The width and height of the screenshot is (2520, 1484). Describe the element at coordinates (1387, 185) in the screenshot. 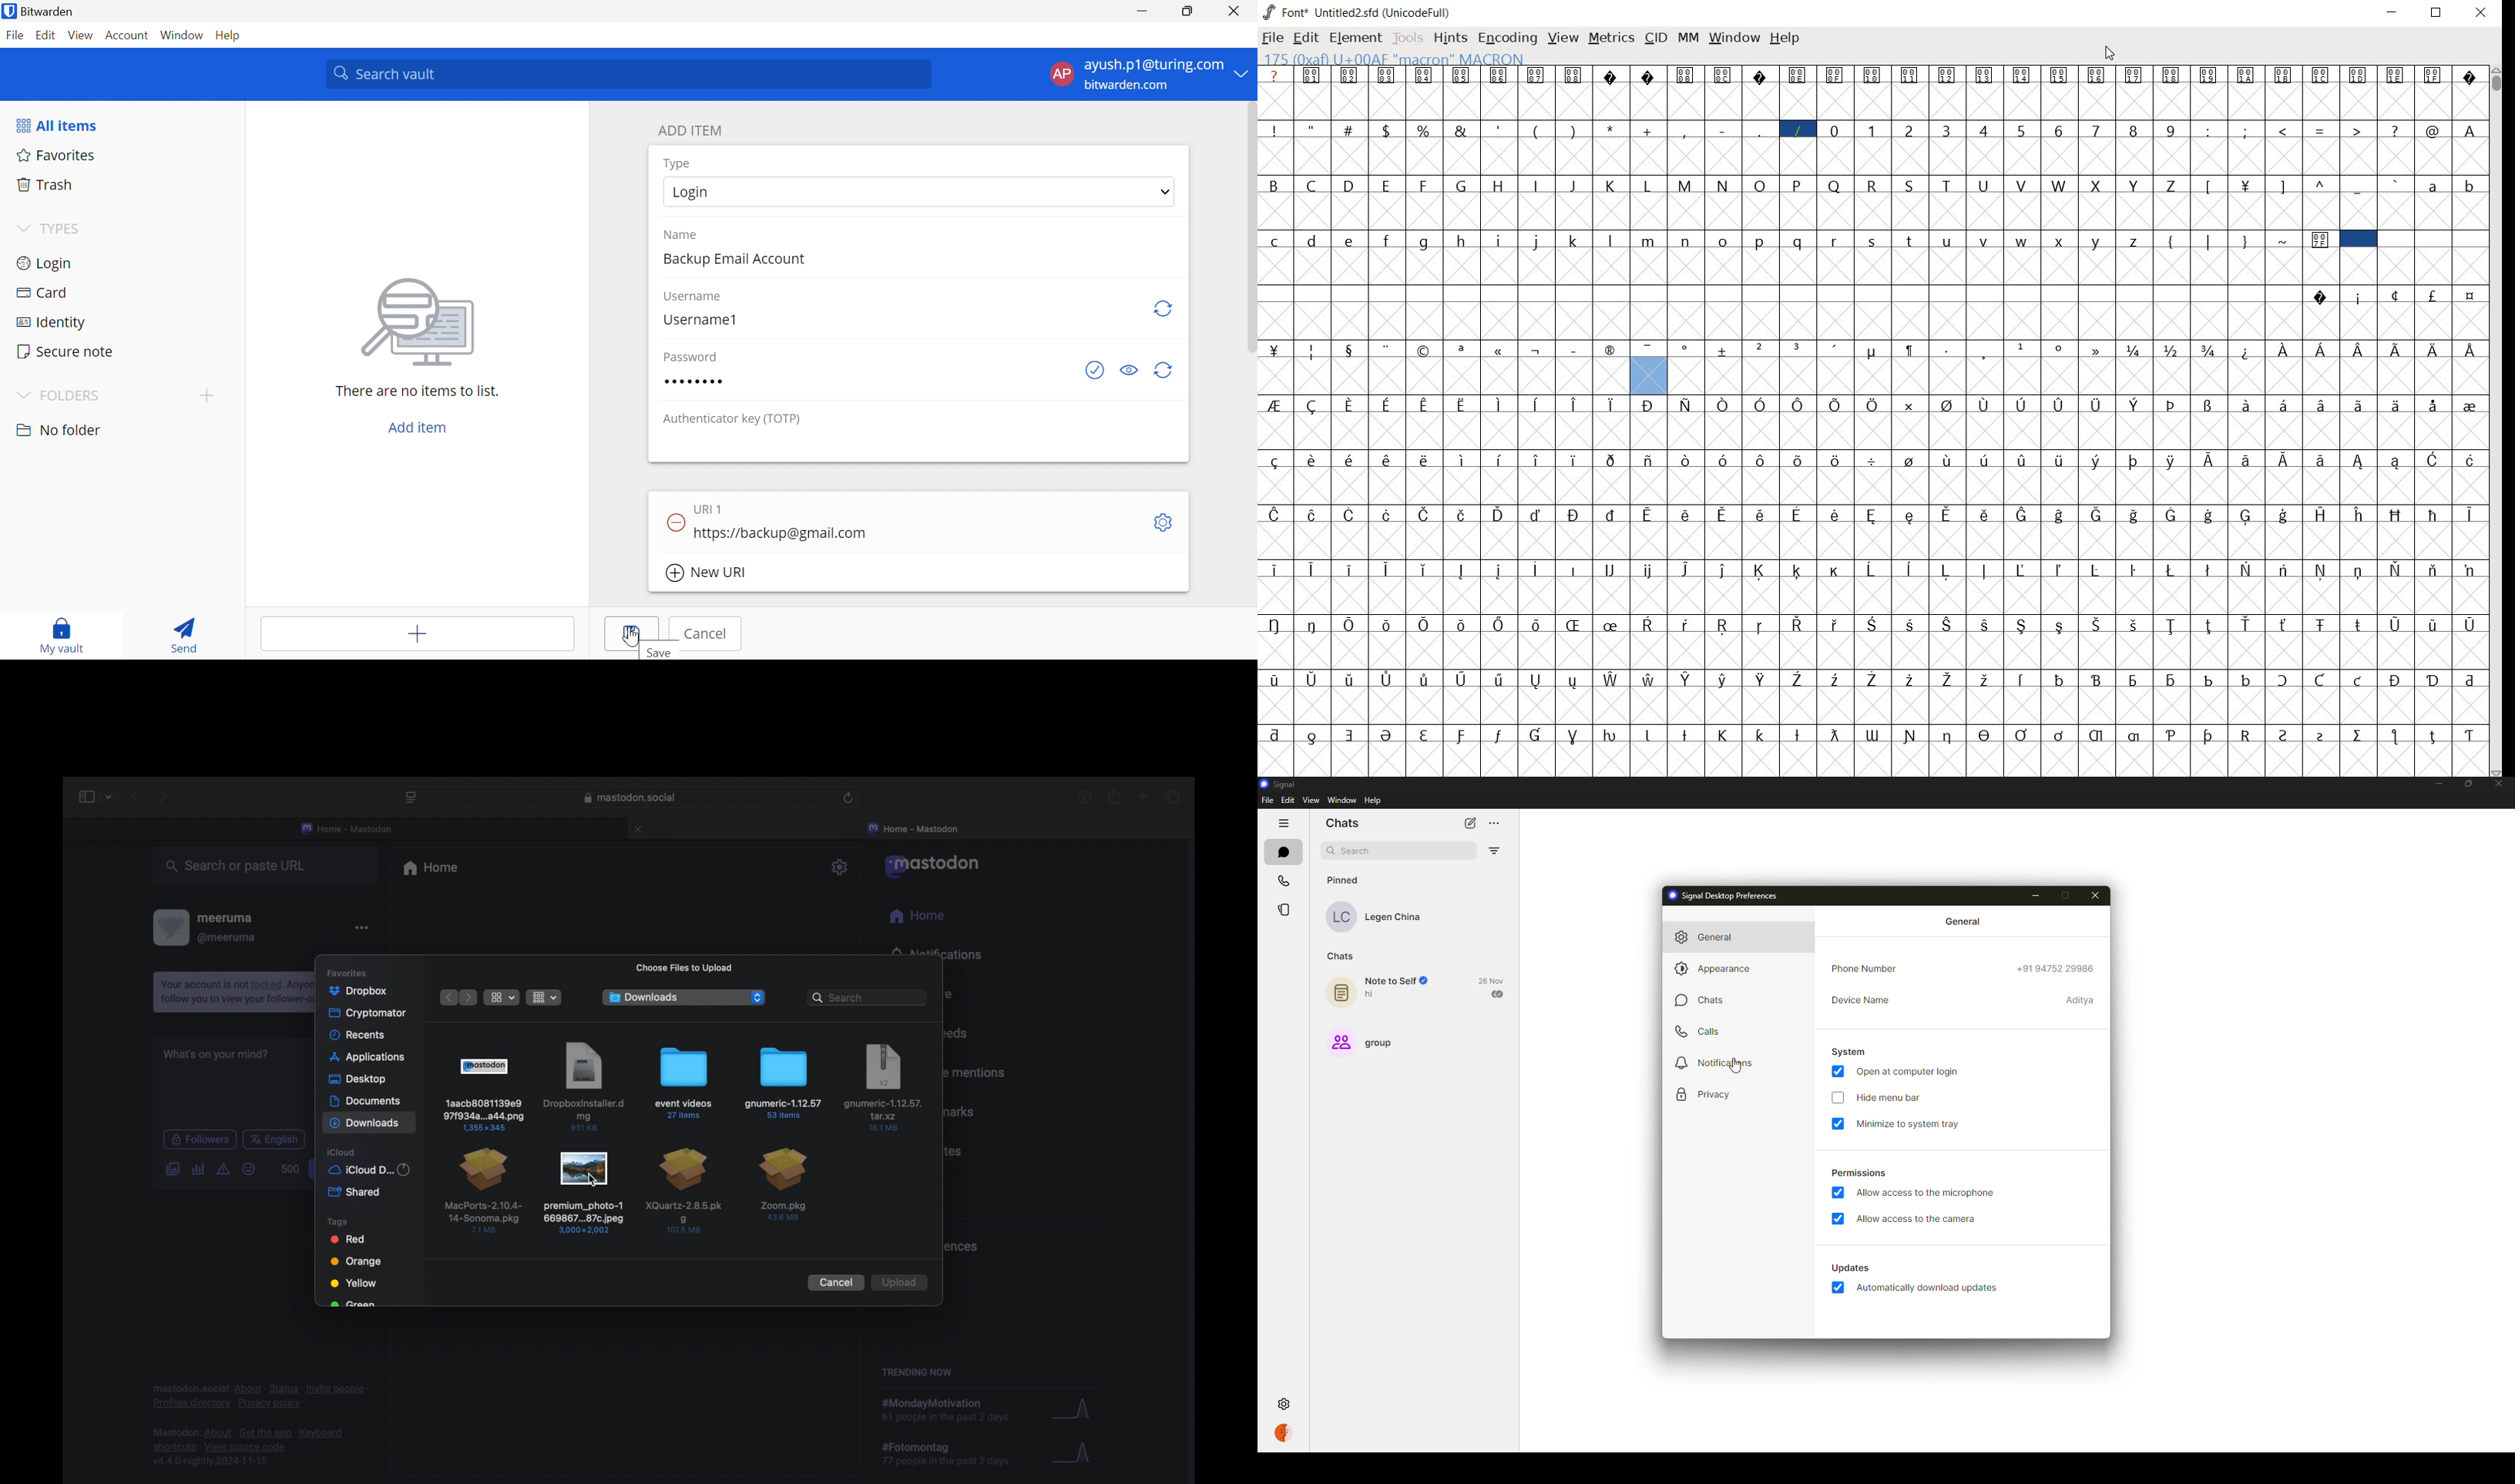

I see `E` at that location.